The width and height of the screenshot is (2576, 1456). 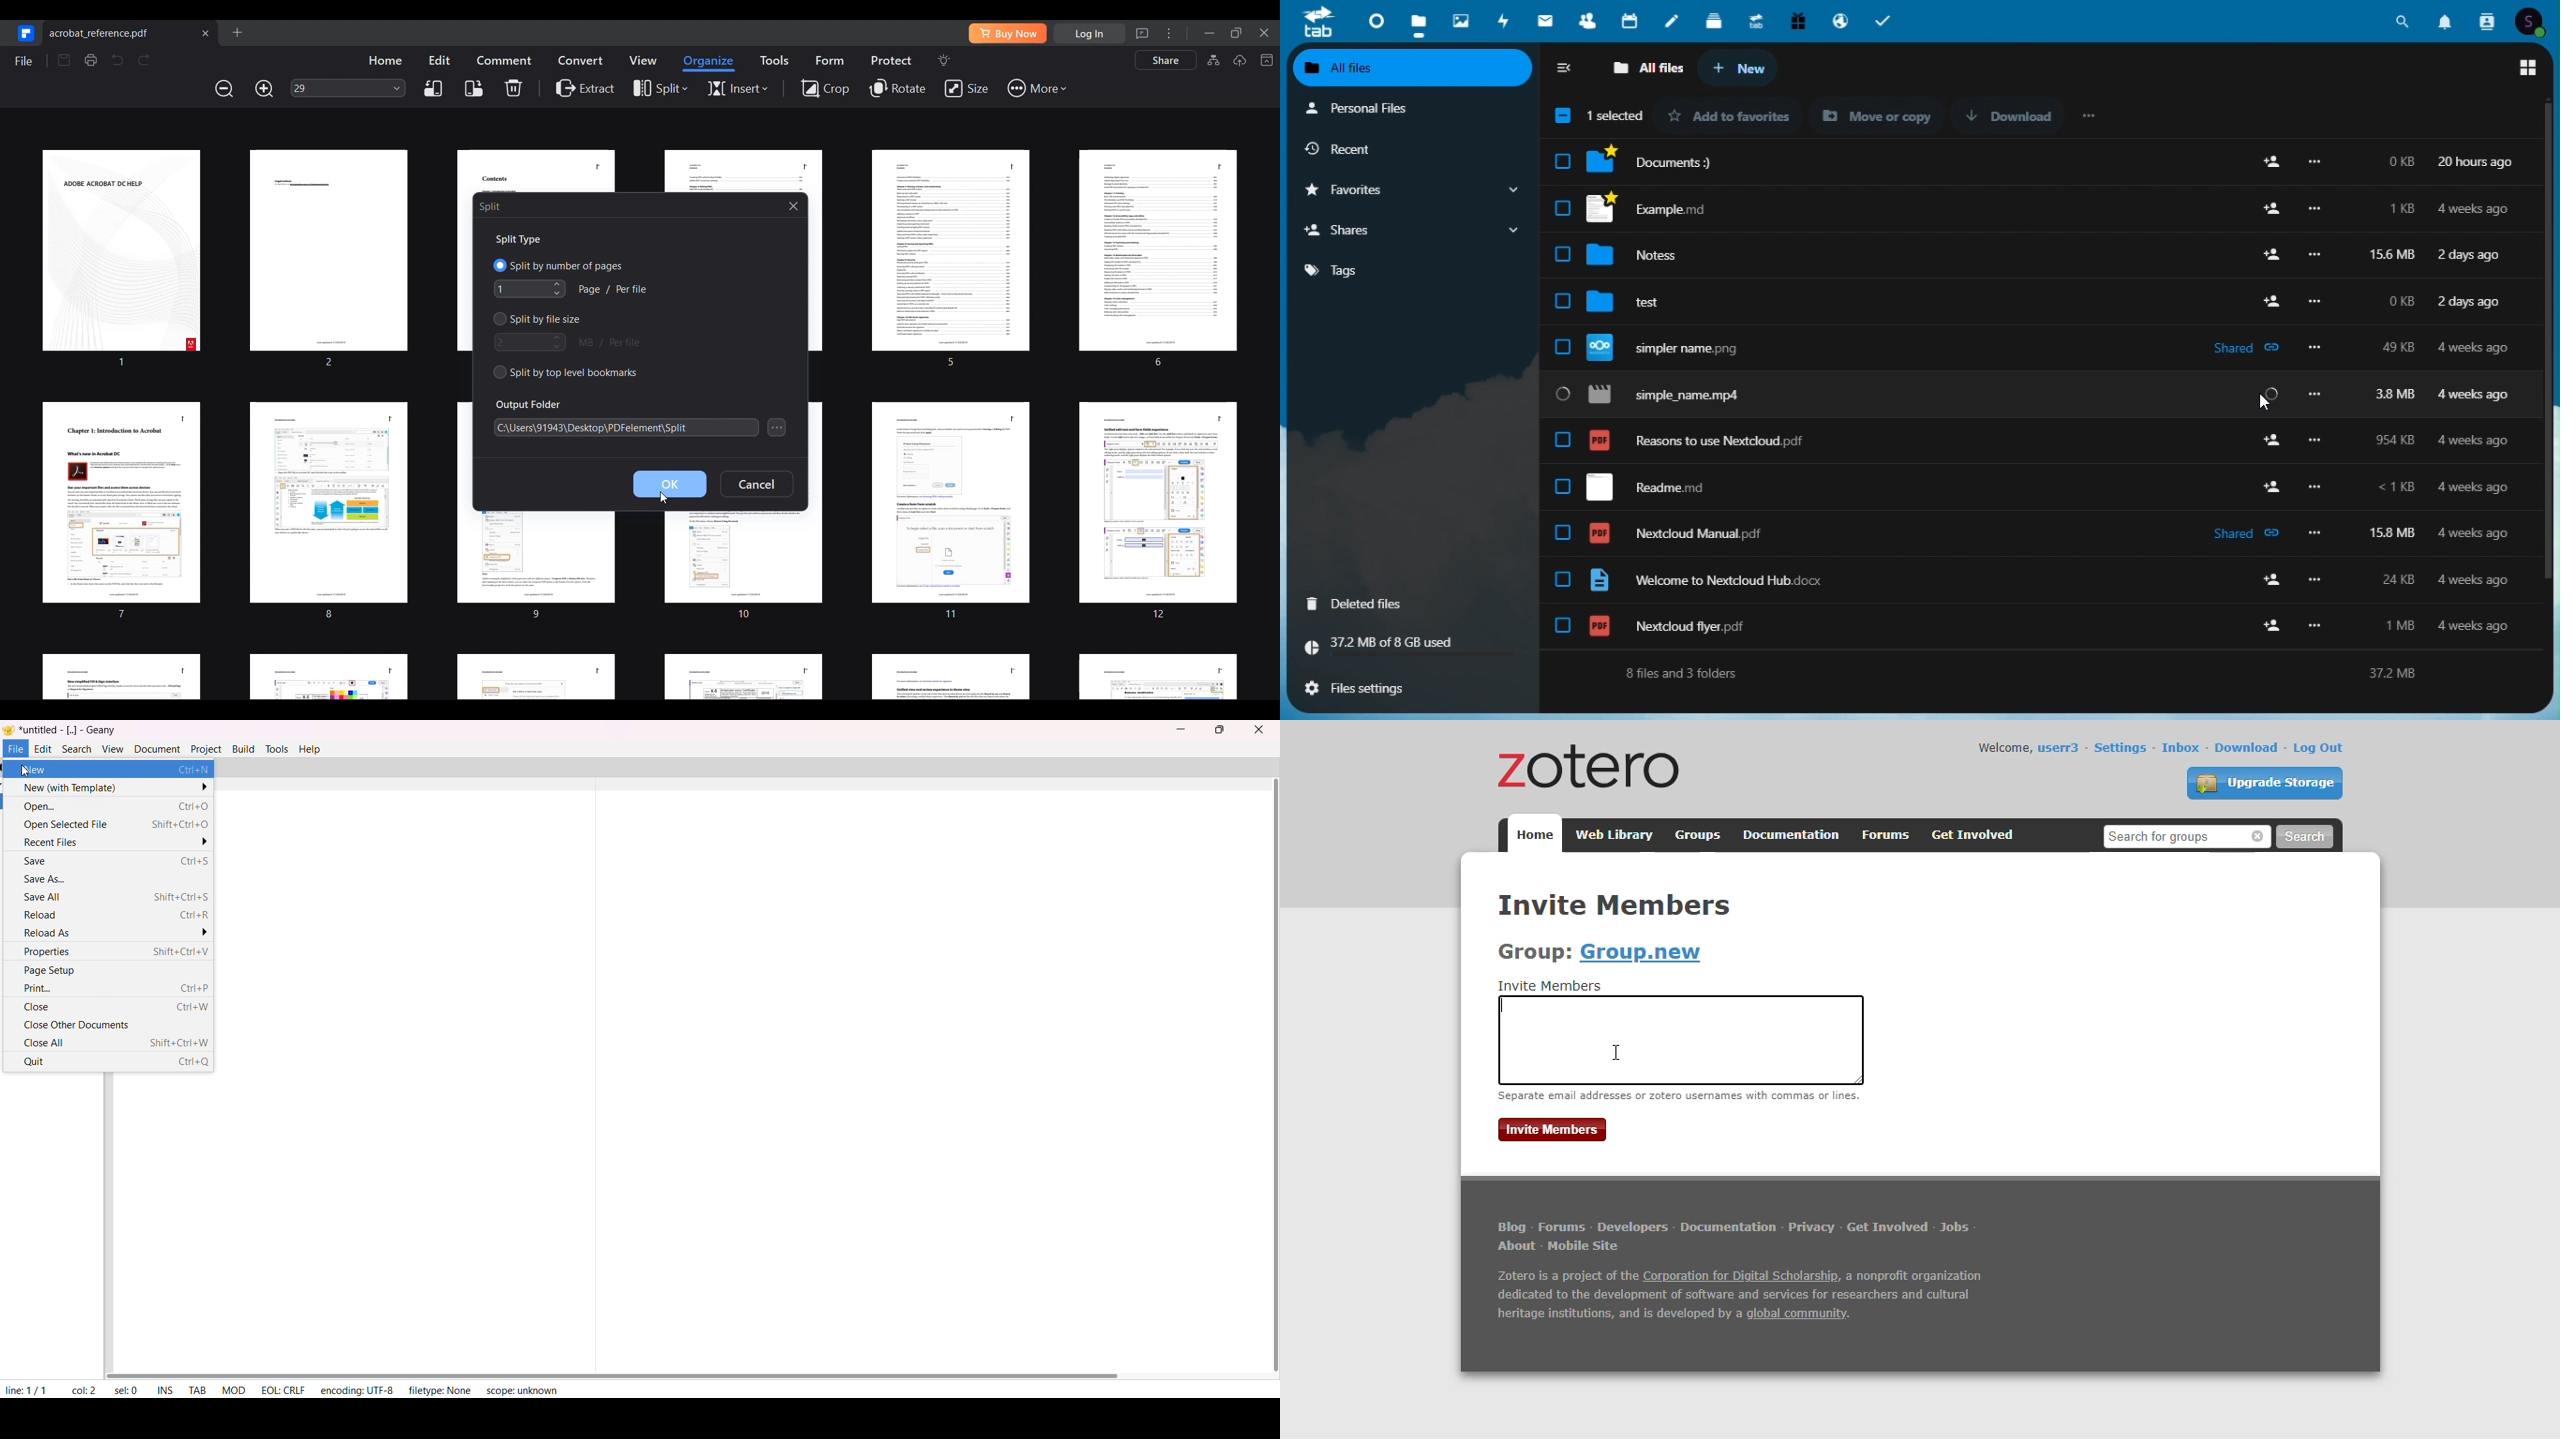 What do you see at coordinates (1402, 148) in the screenshot?
I see `recent` at bounding box center [1402, 148].